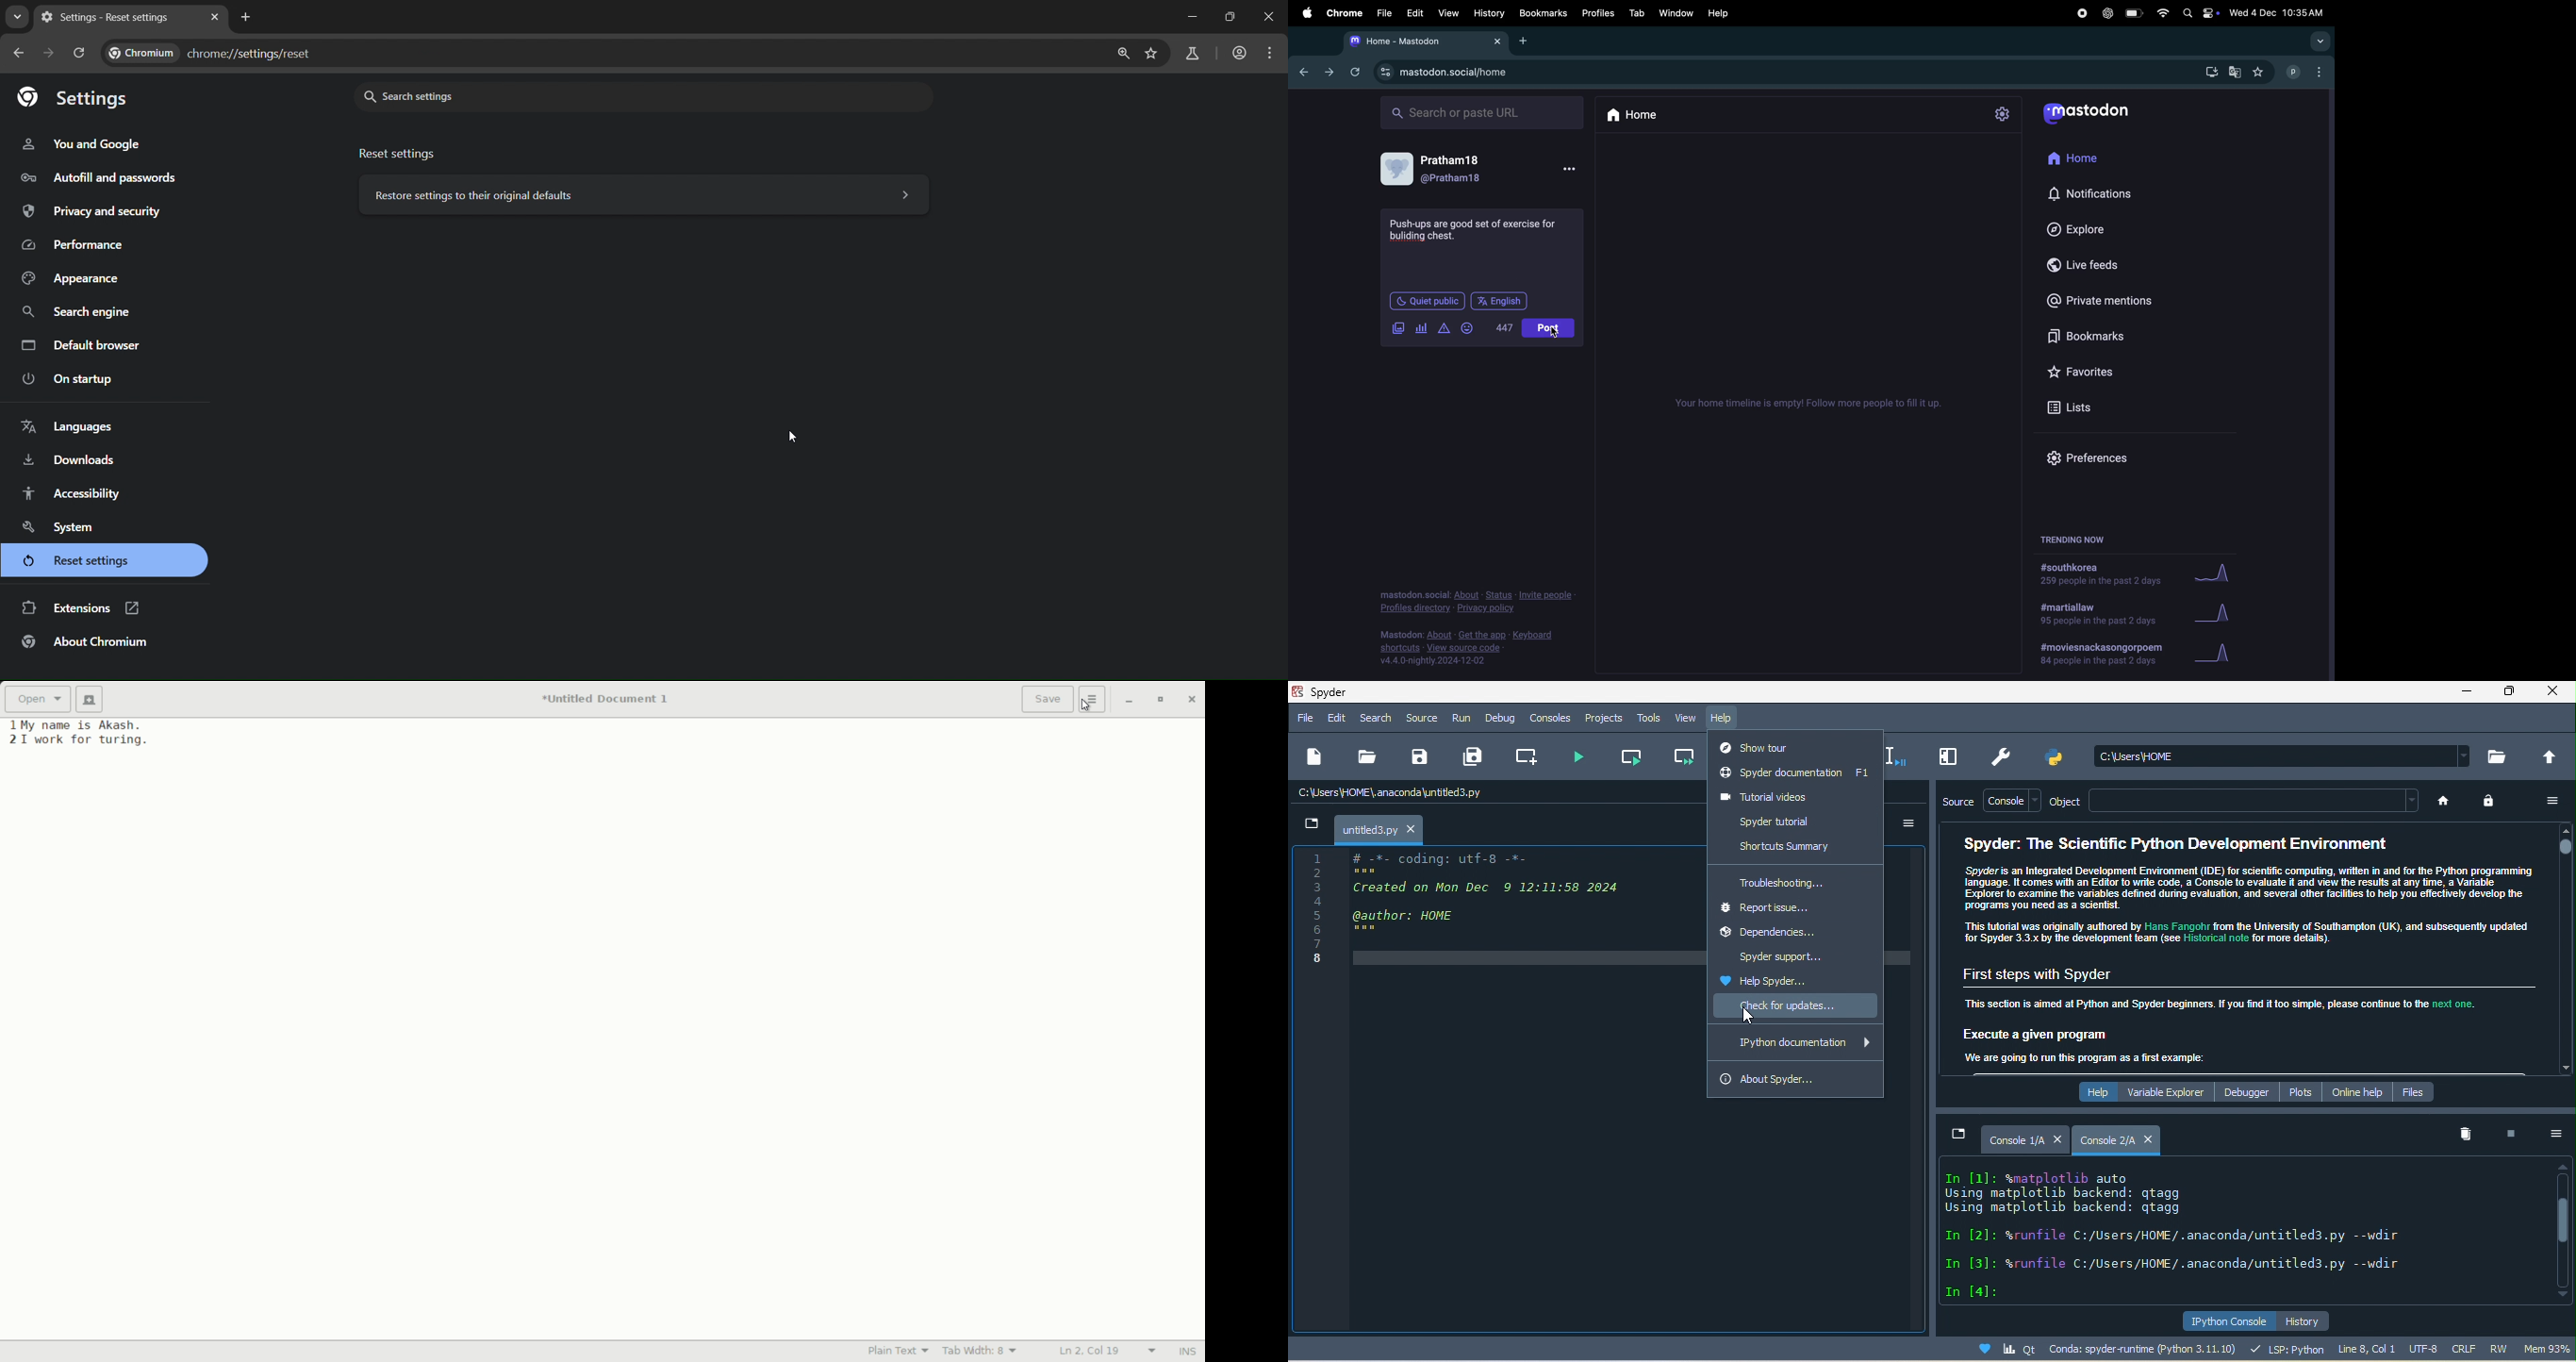  What do you see at coordinates (983, 1351) in the screenshot?
I see `tab width` at bounding box center [983, 1351].